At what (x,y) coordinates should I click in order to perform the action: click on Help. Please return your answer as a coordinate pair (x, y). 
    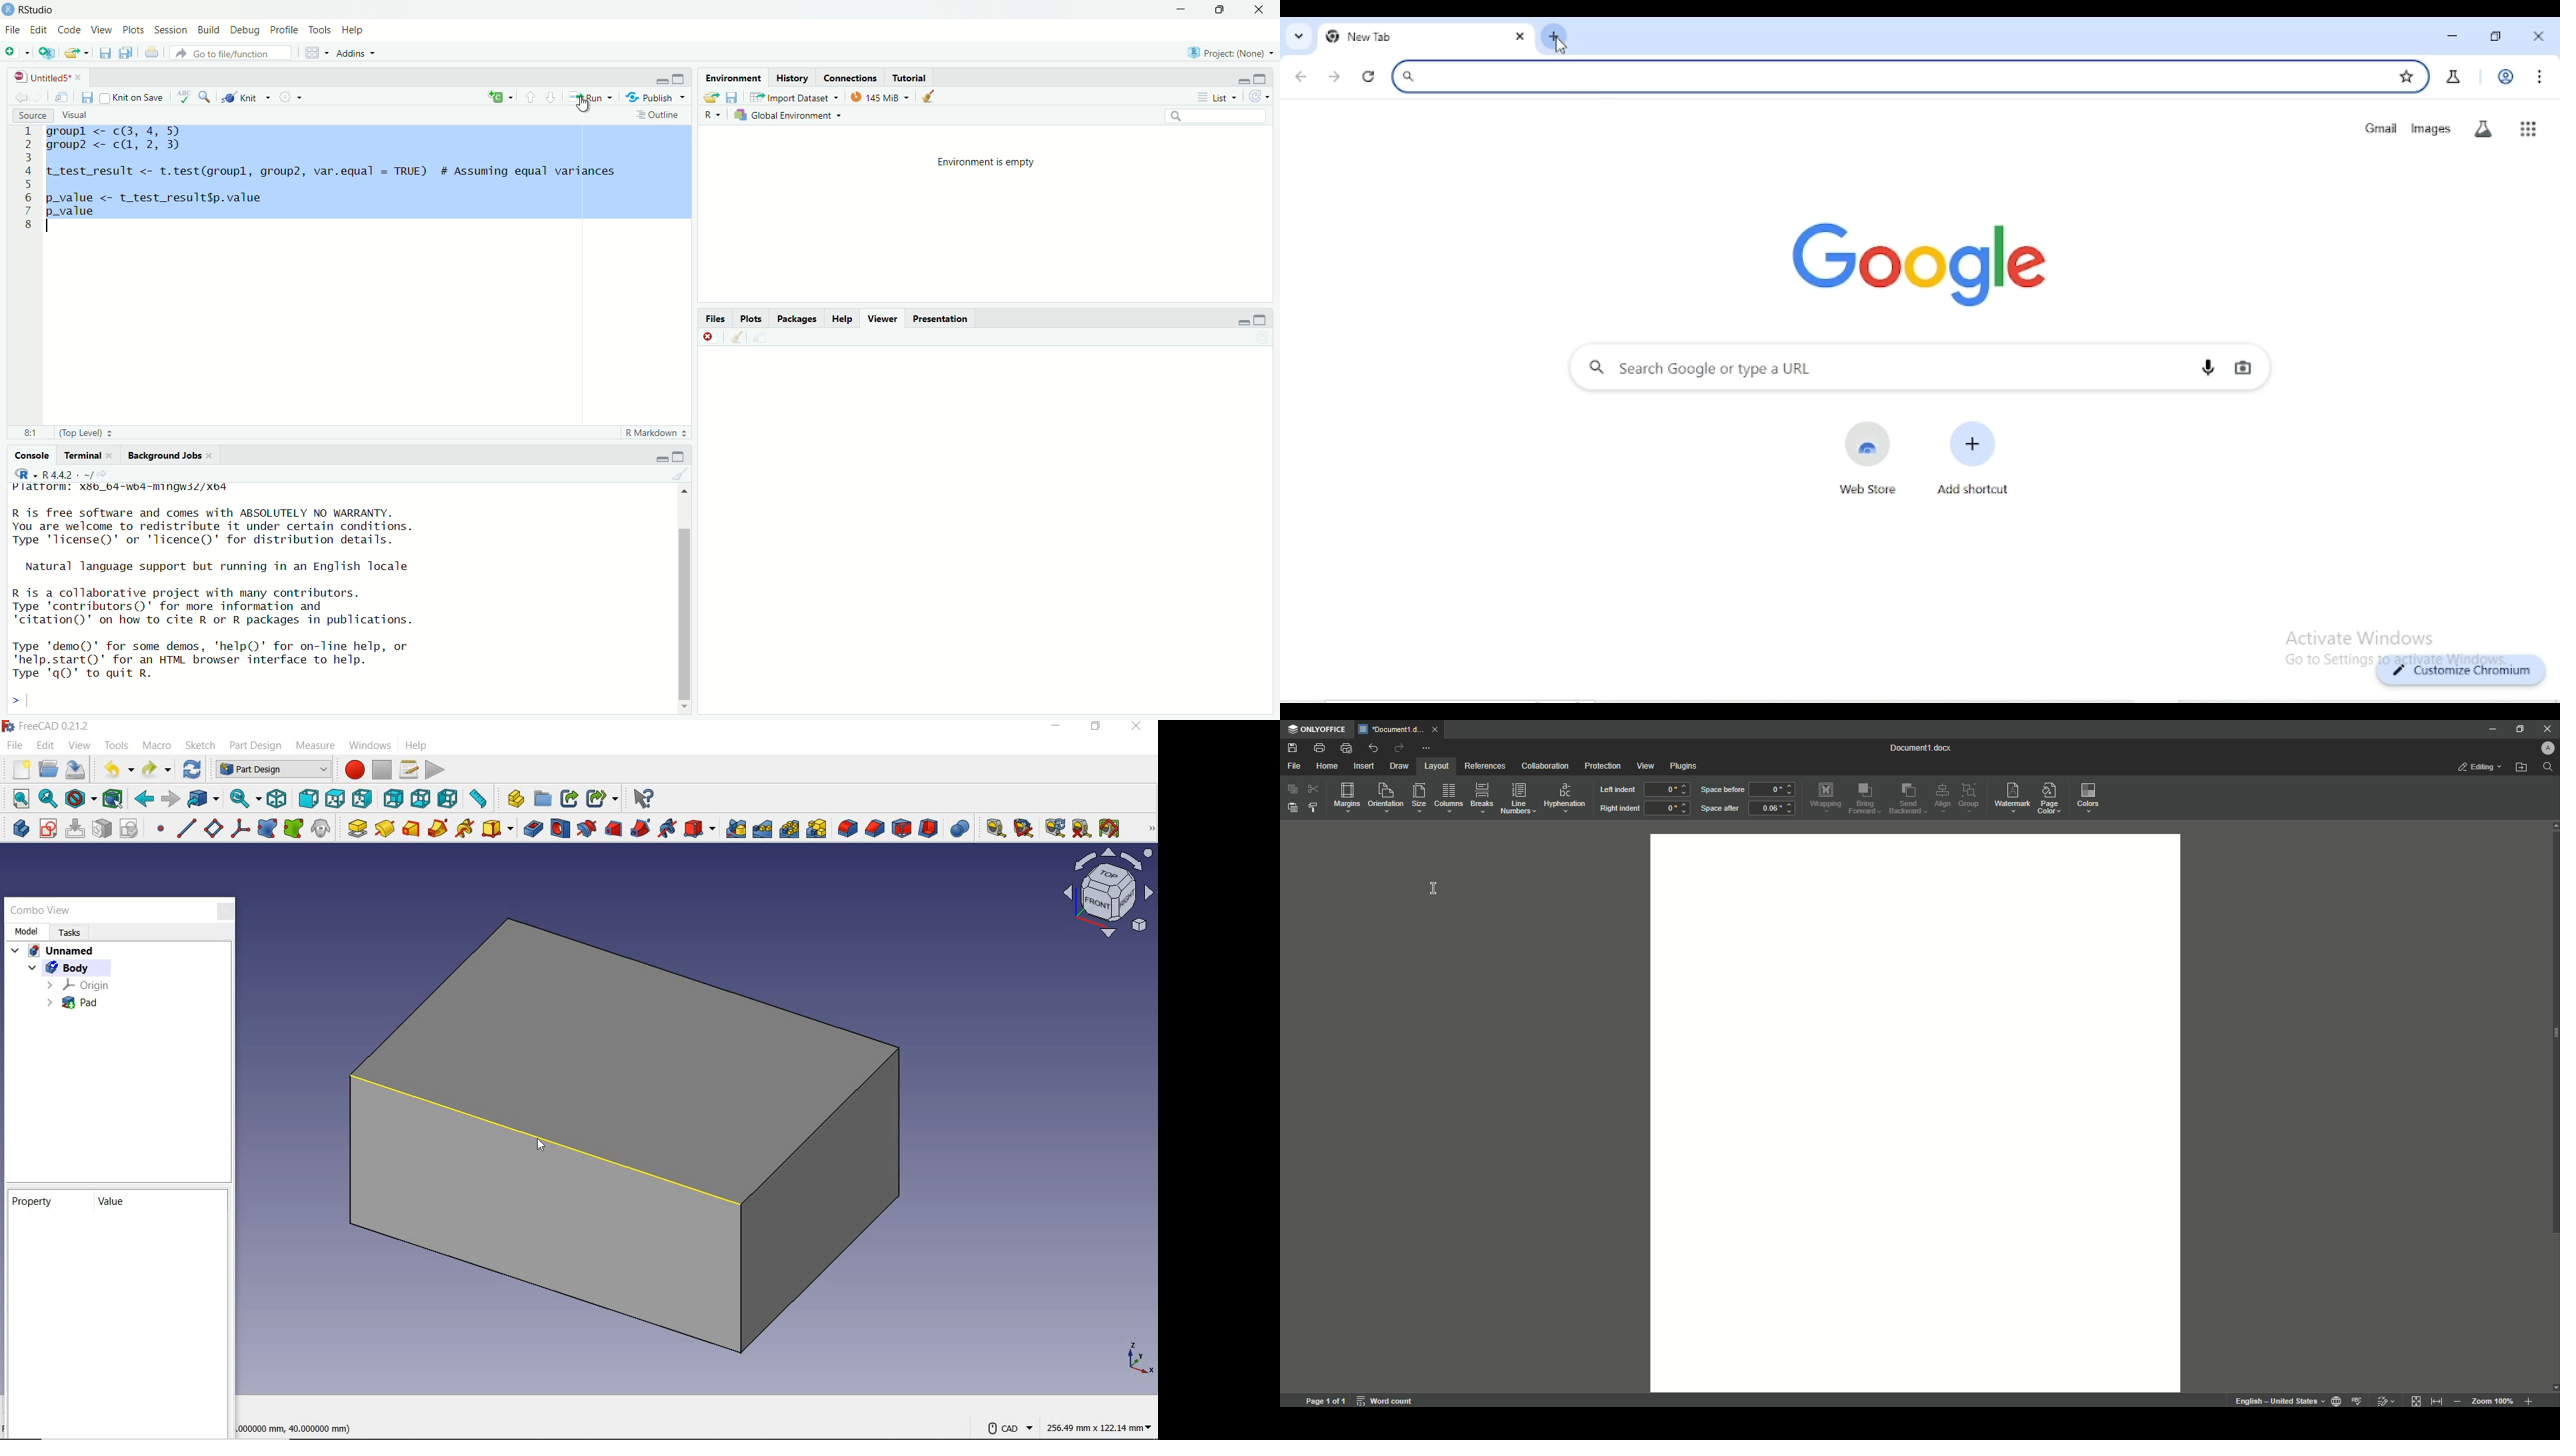
    Looking at the image, I should click on (842, 319).